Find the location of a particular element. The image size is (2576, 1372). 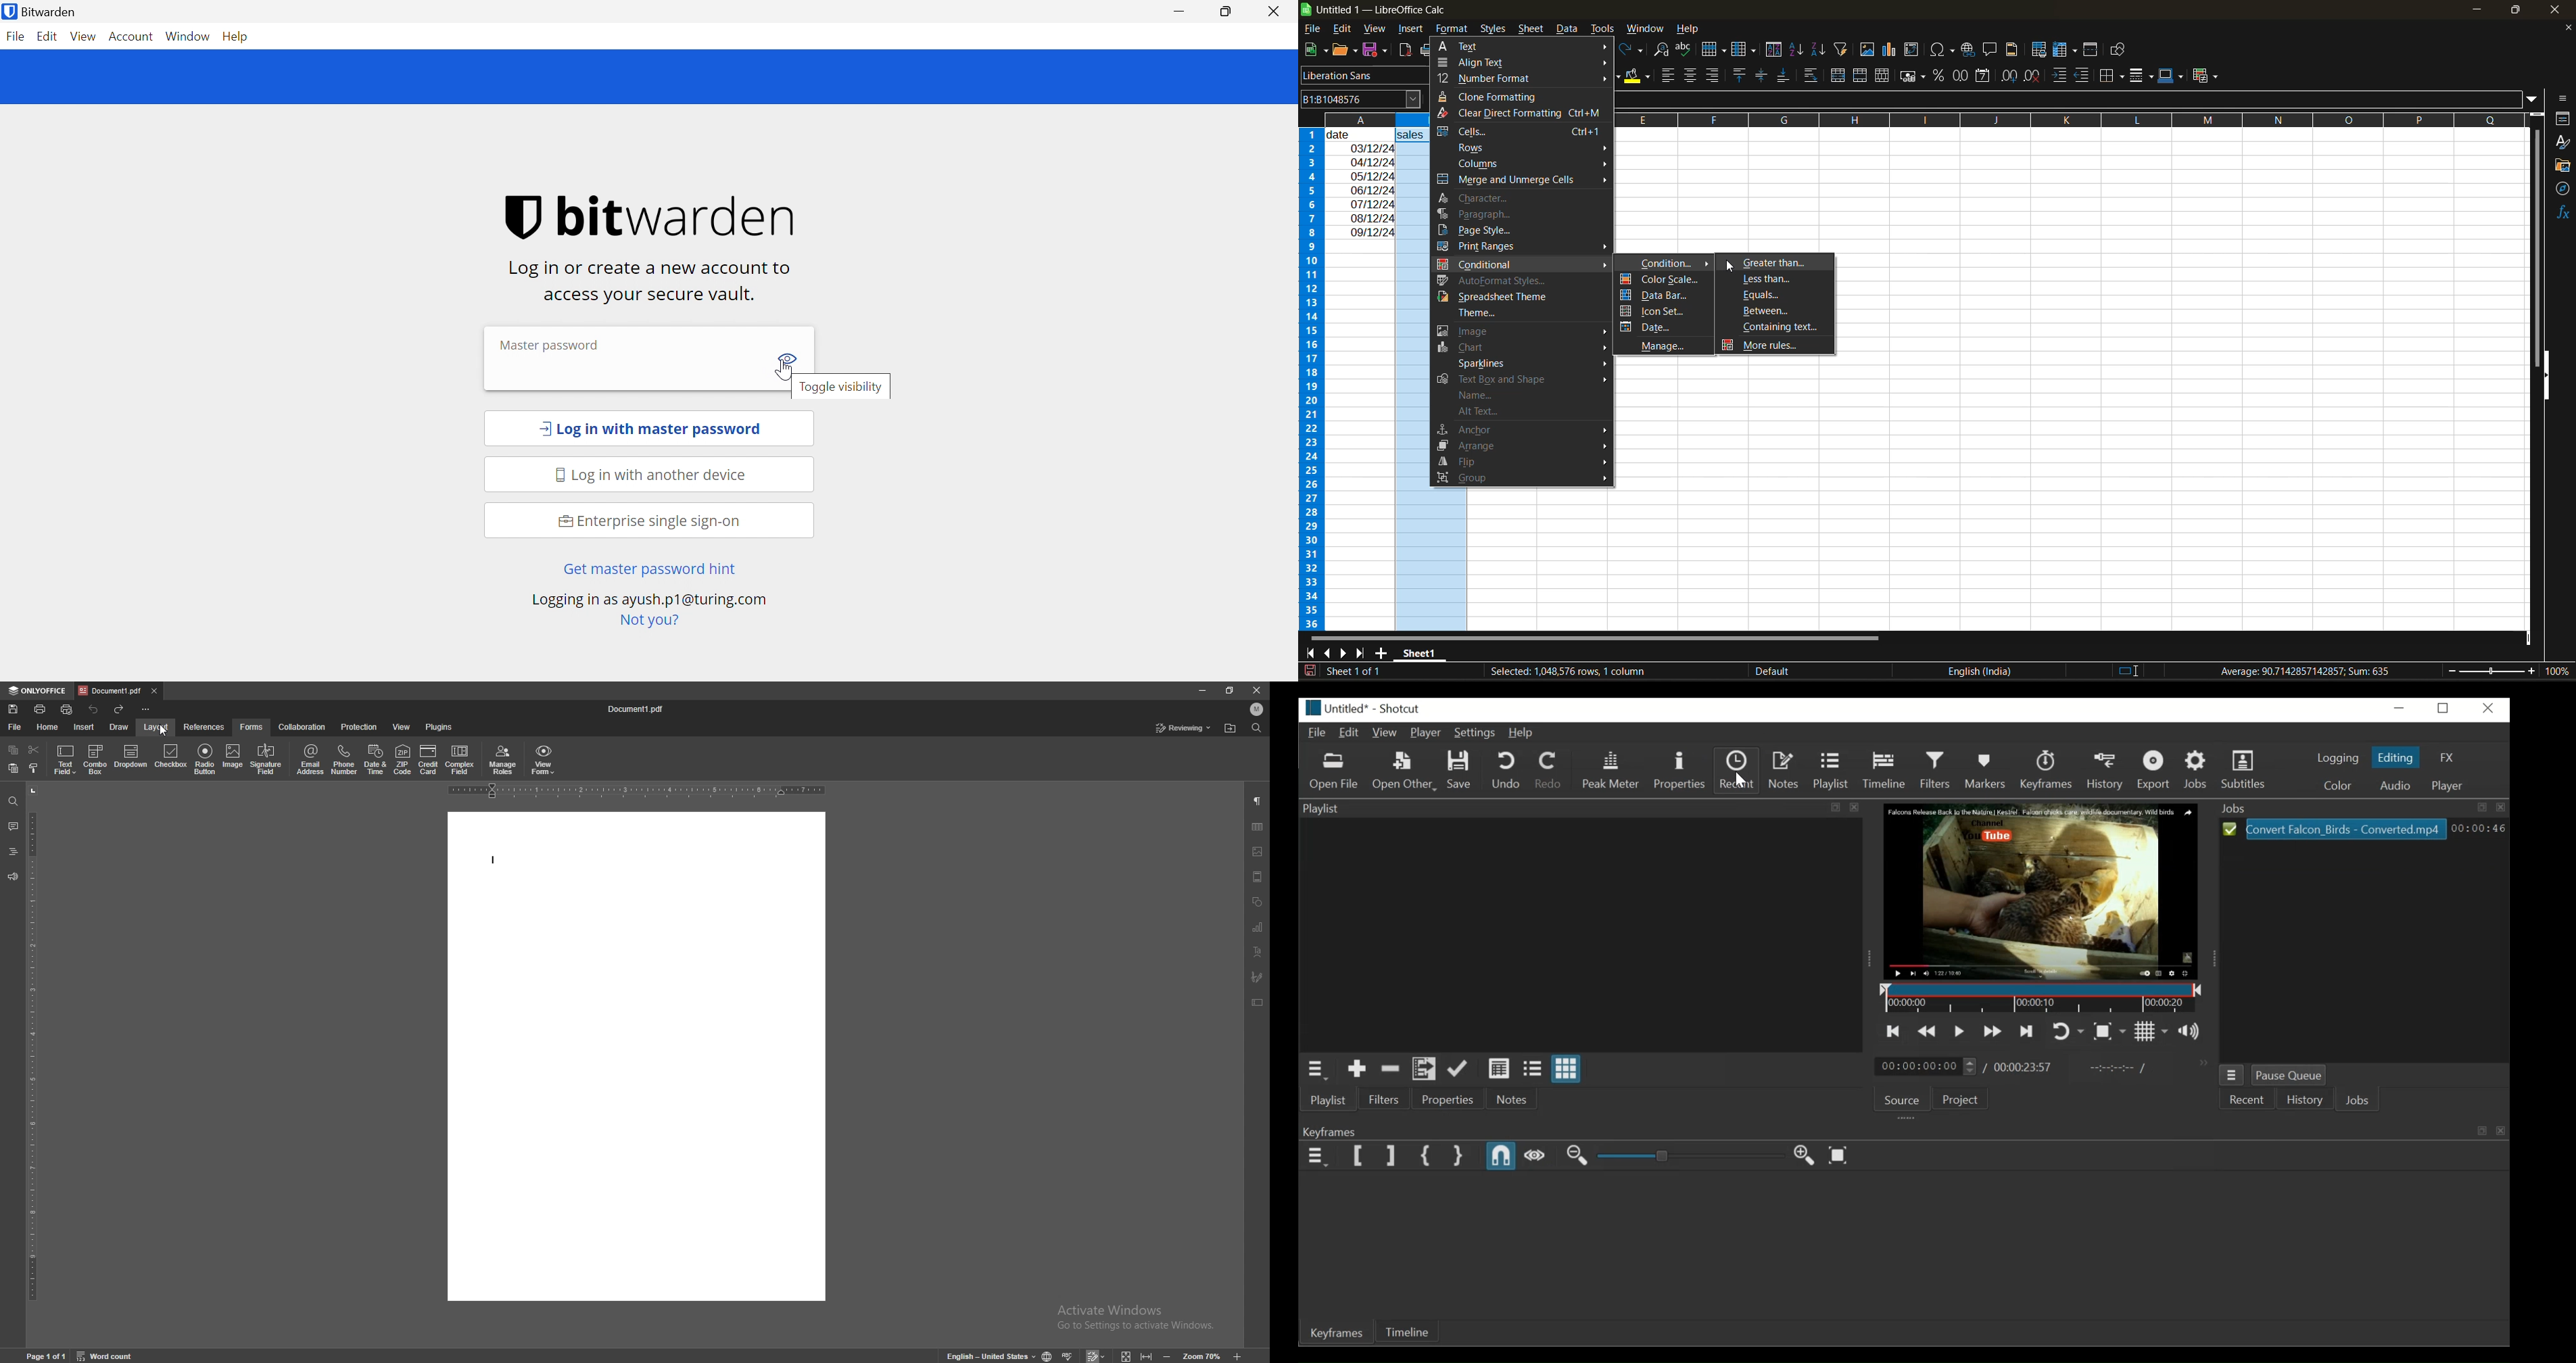

Pause Queue is located at coordinates (2295, 1075).